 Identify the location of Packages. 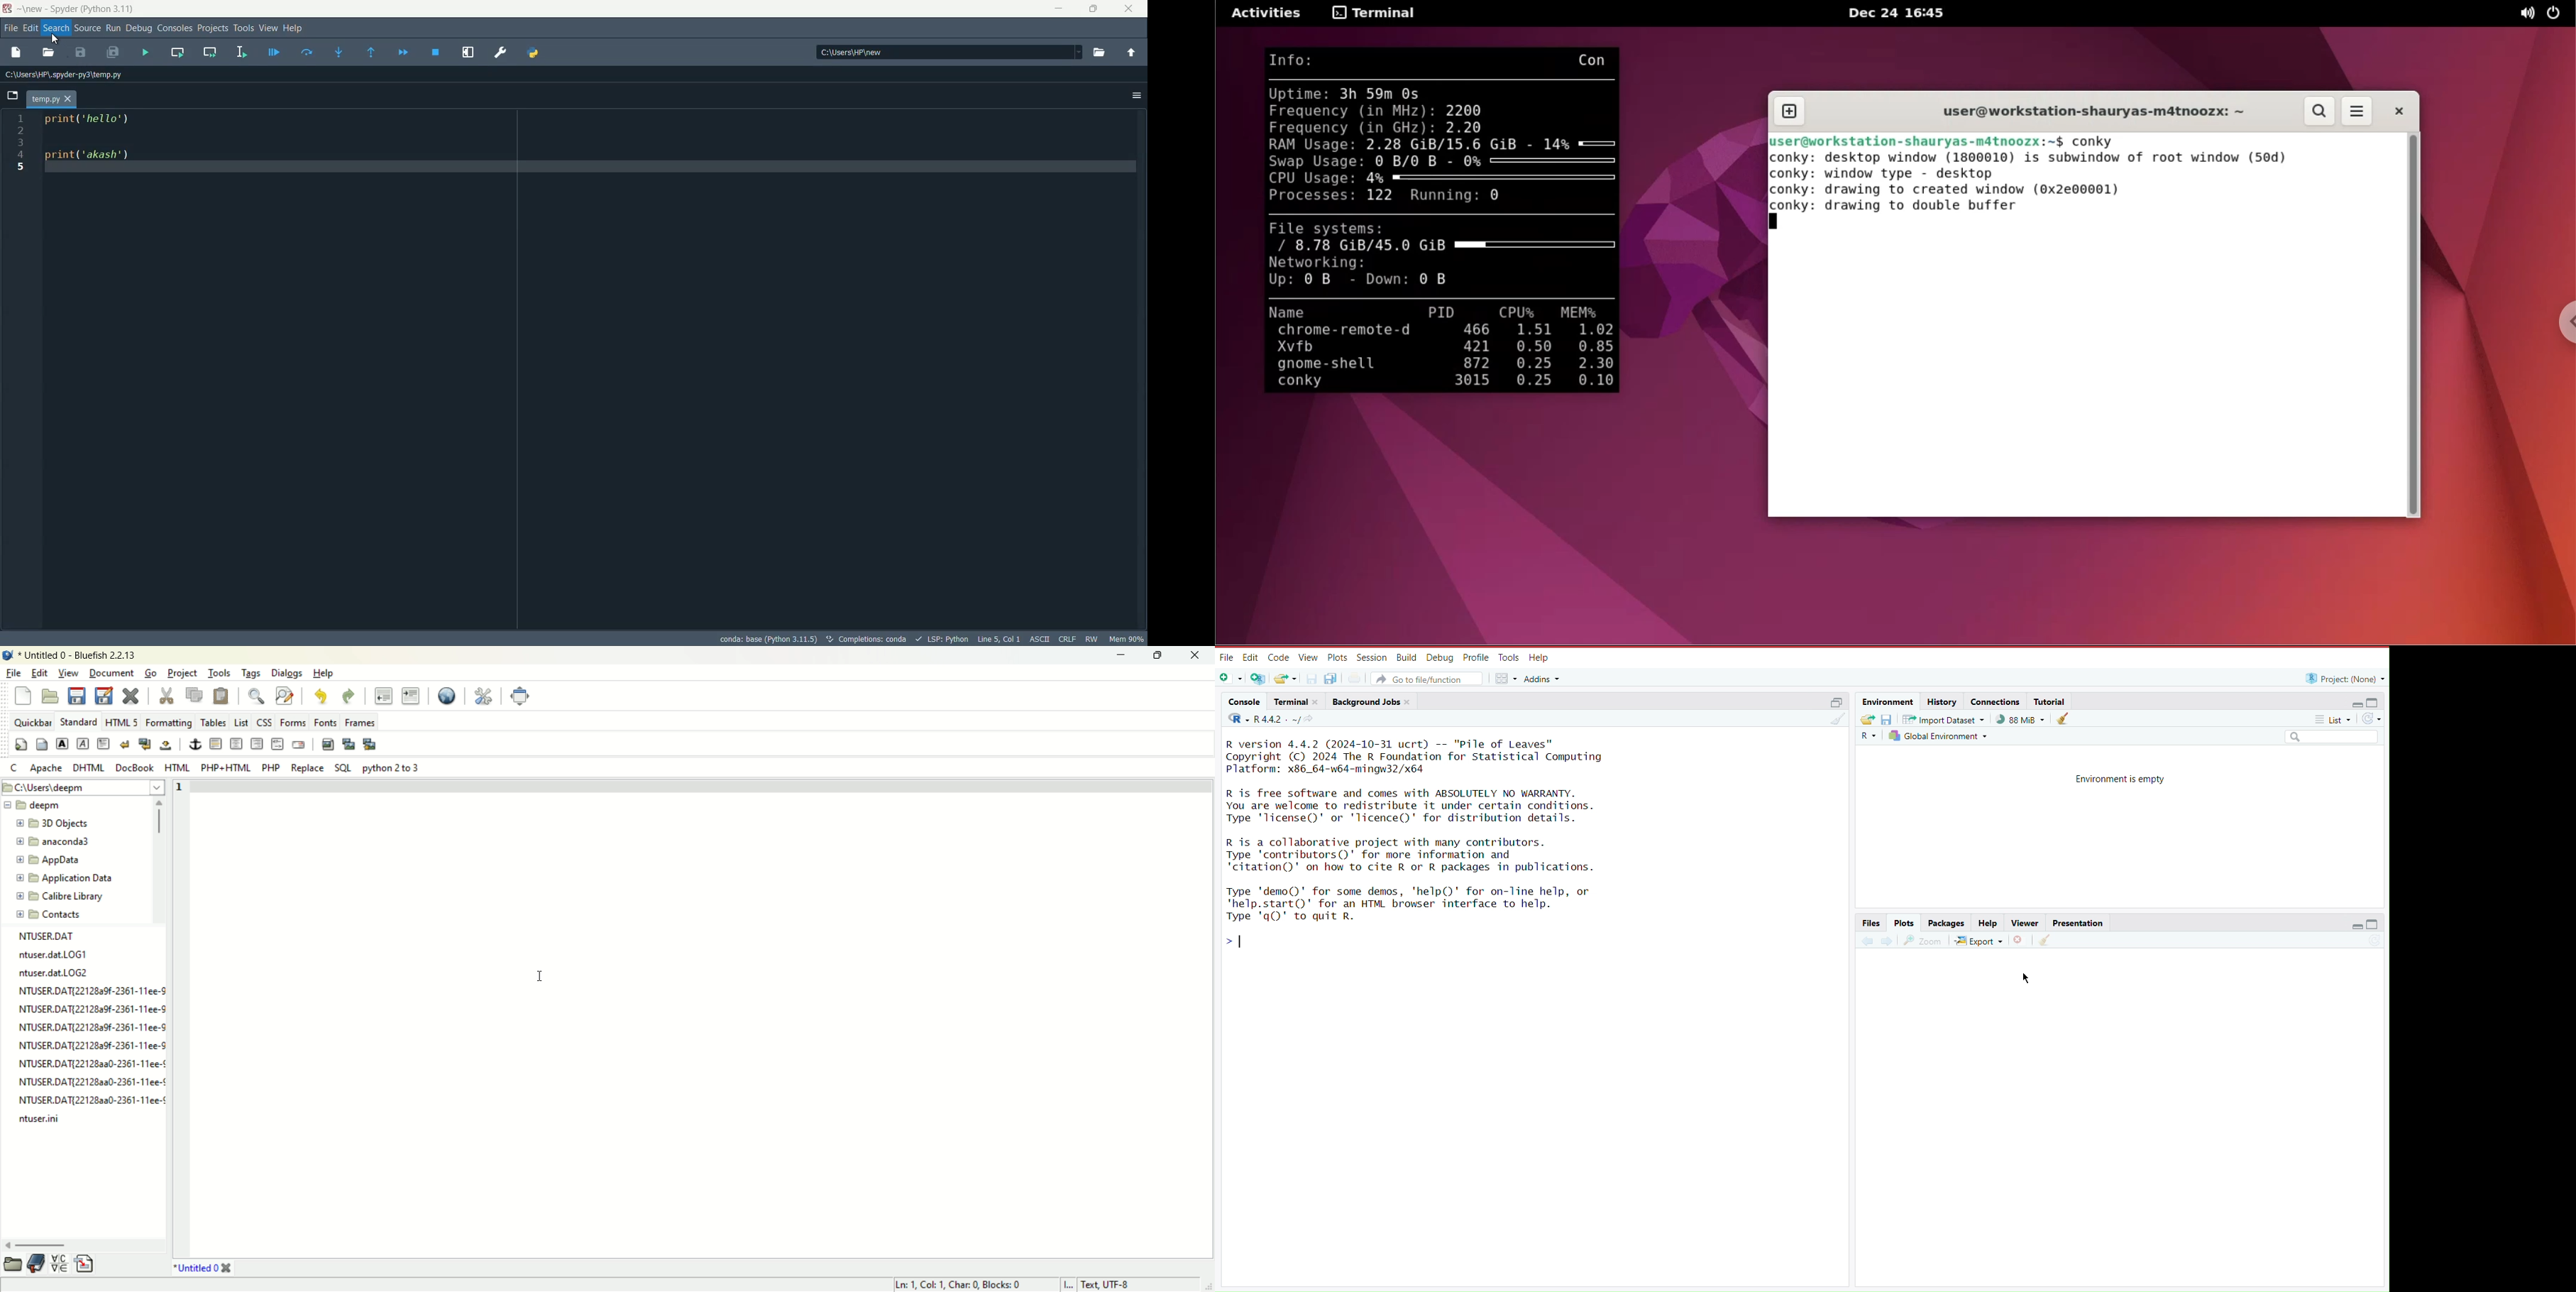
(1948, 923).